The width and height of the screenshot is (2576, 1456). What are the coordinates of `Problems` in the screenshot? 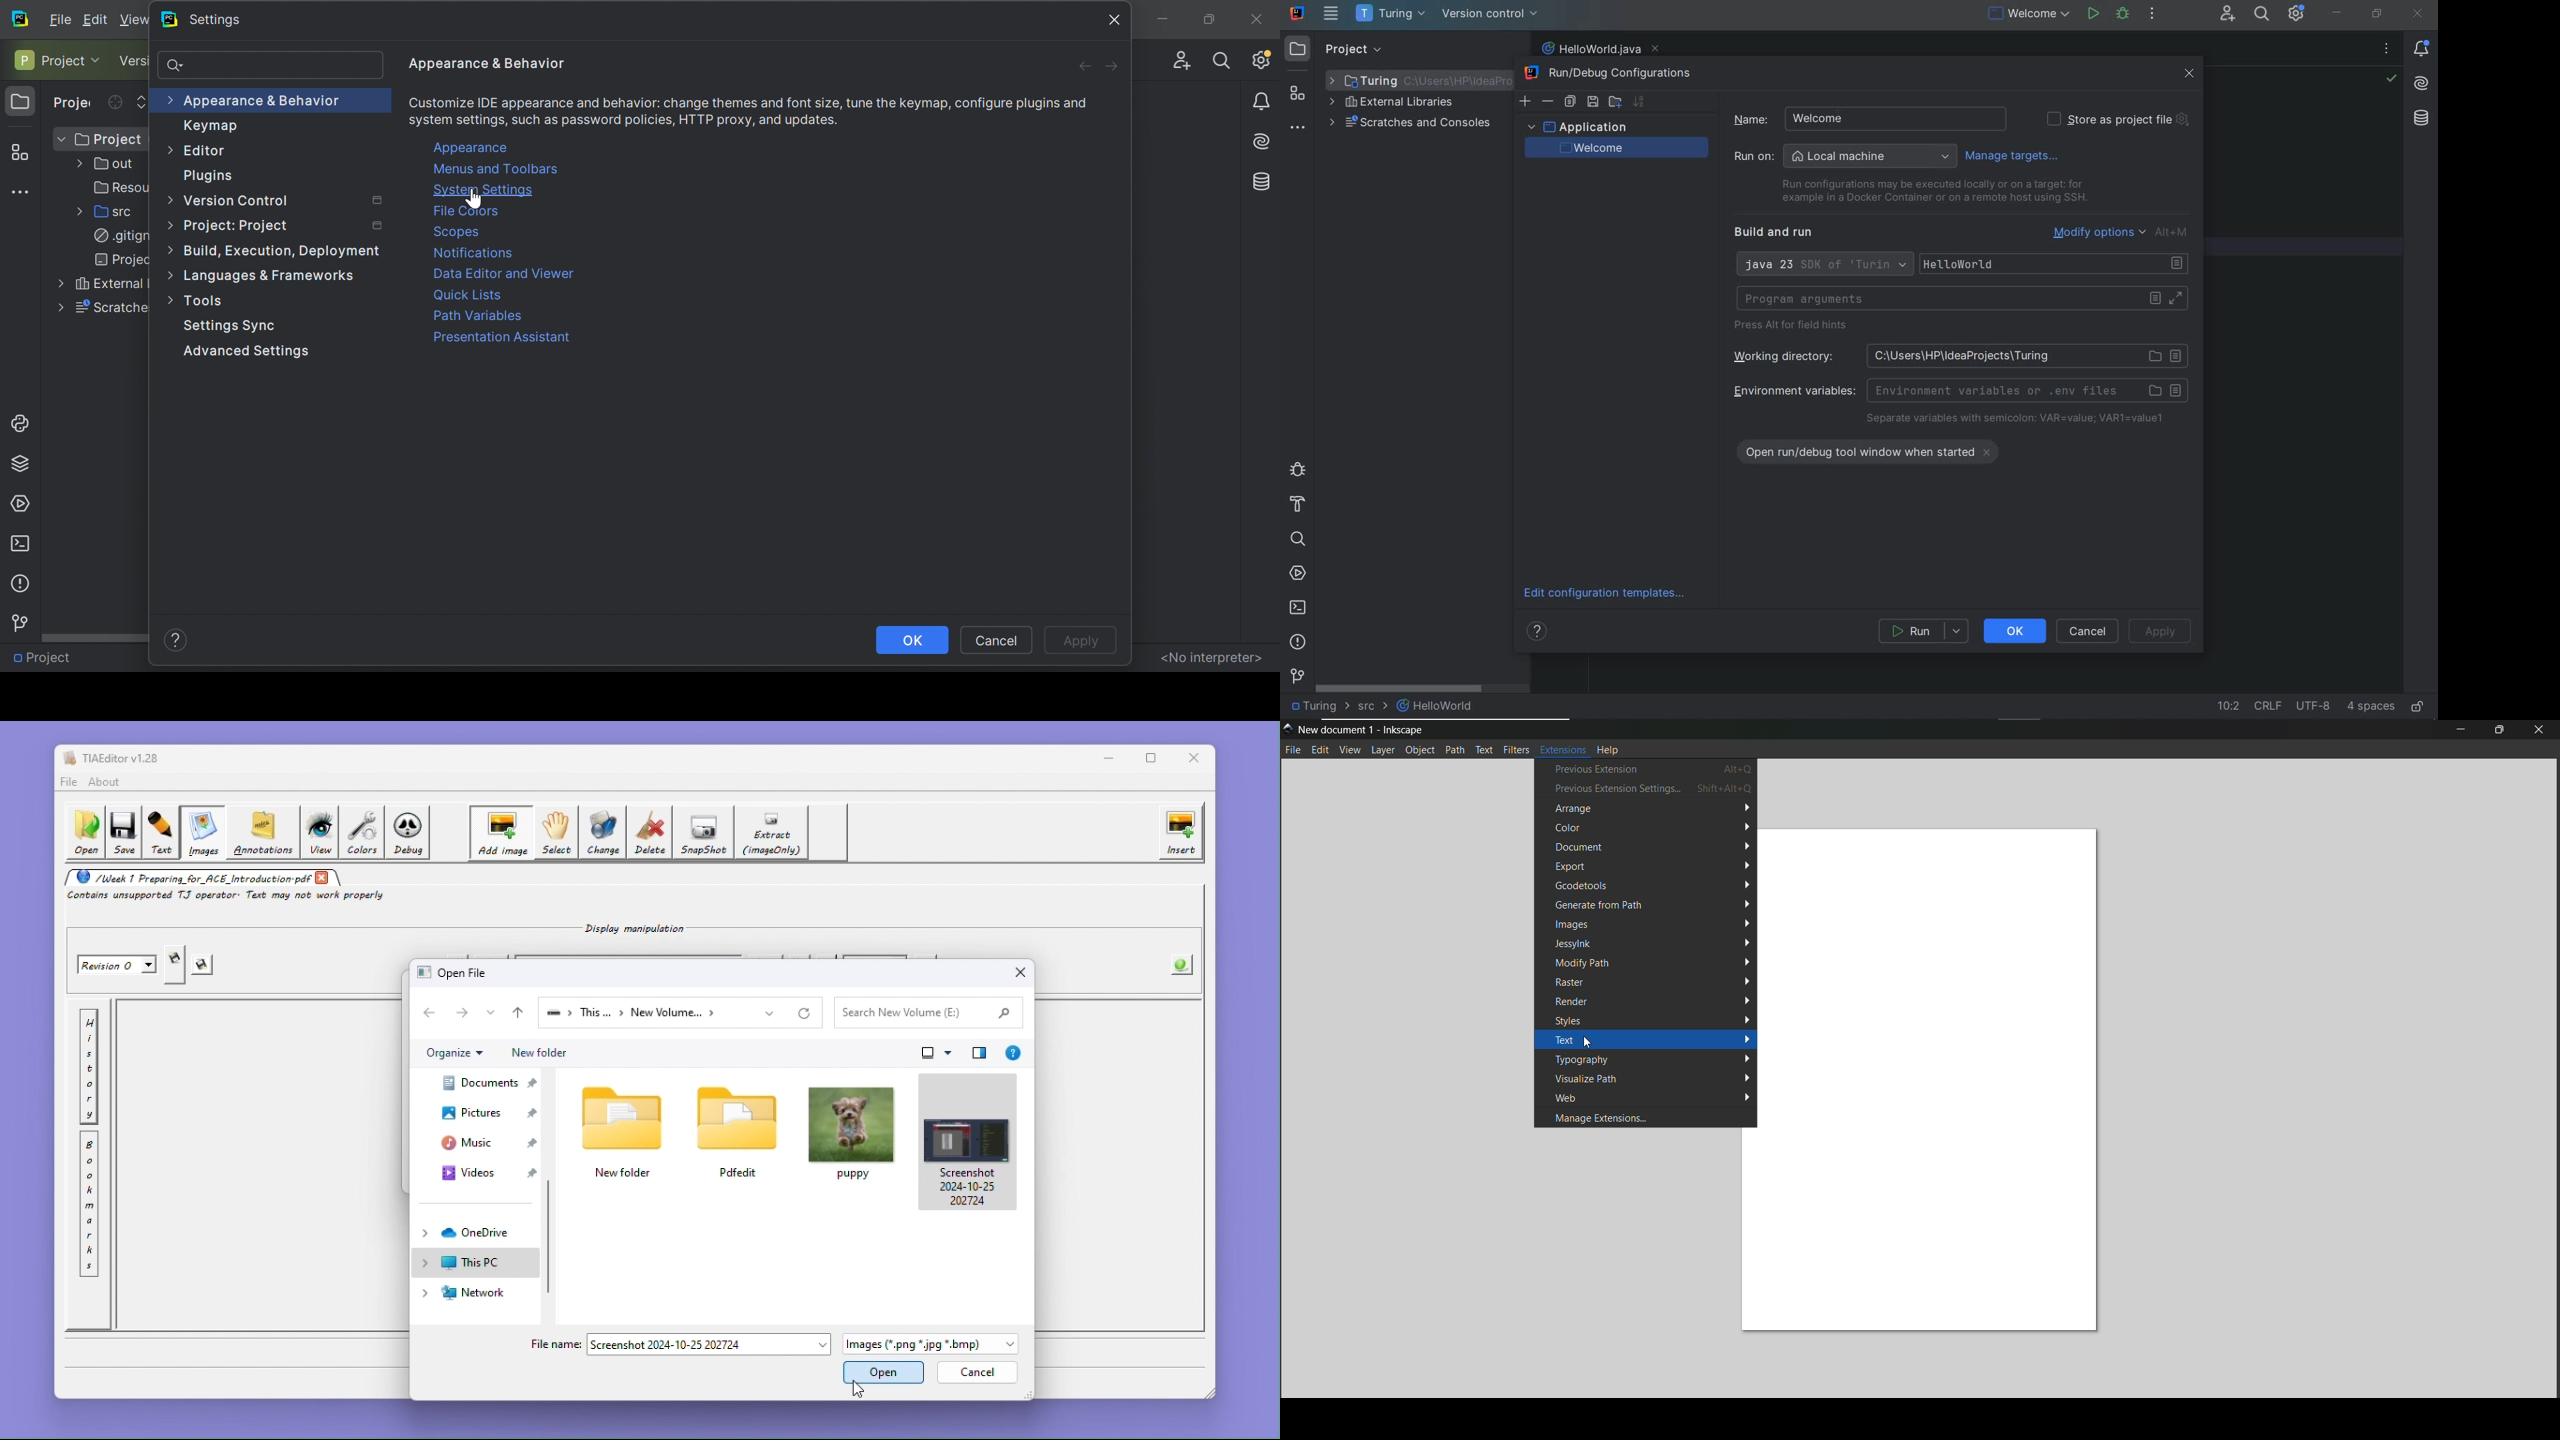 It's located at (19, 582).